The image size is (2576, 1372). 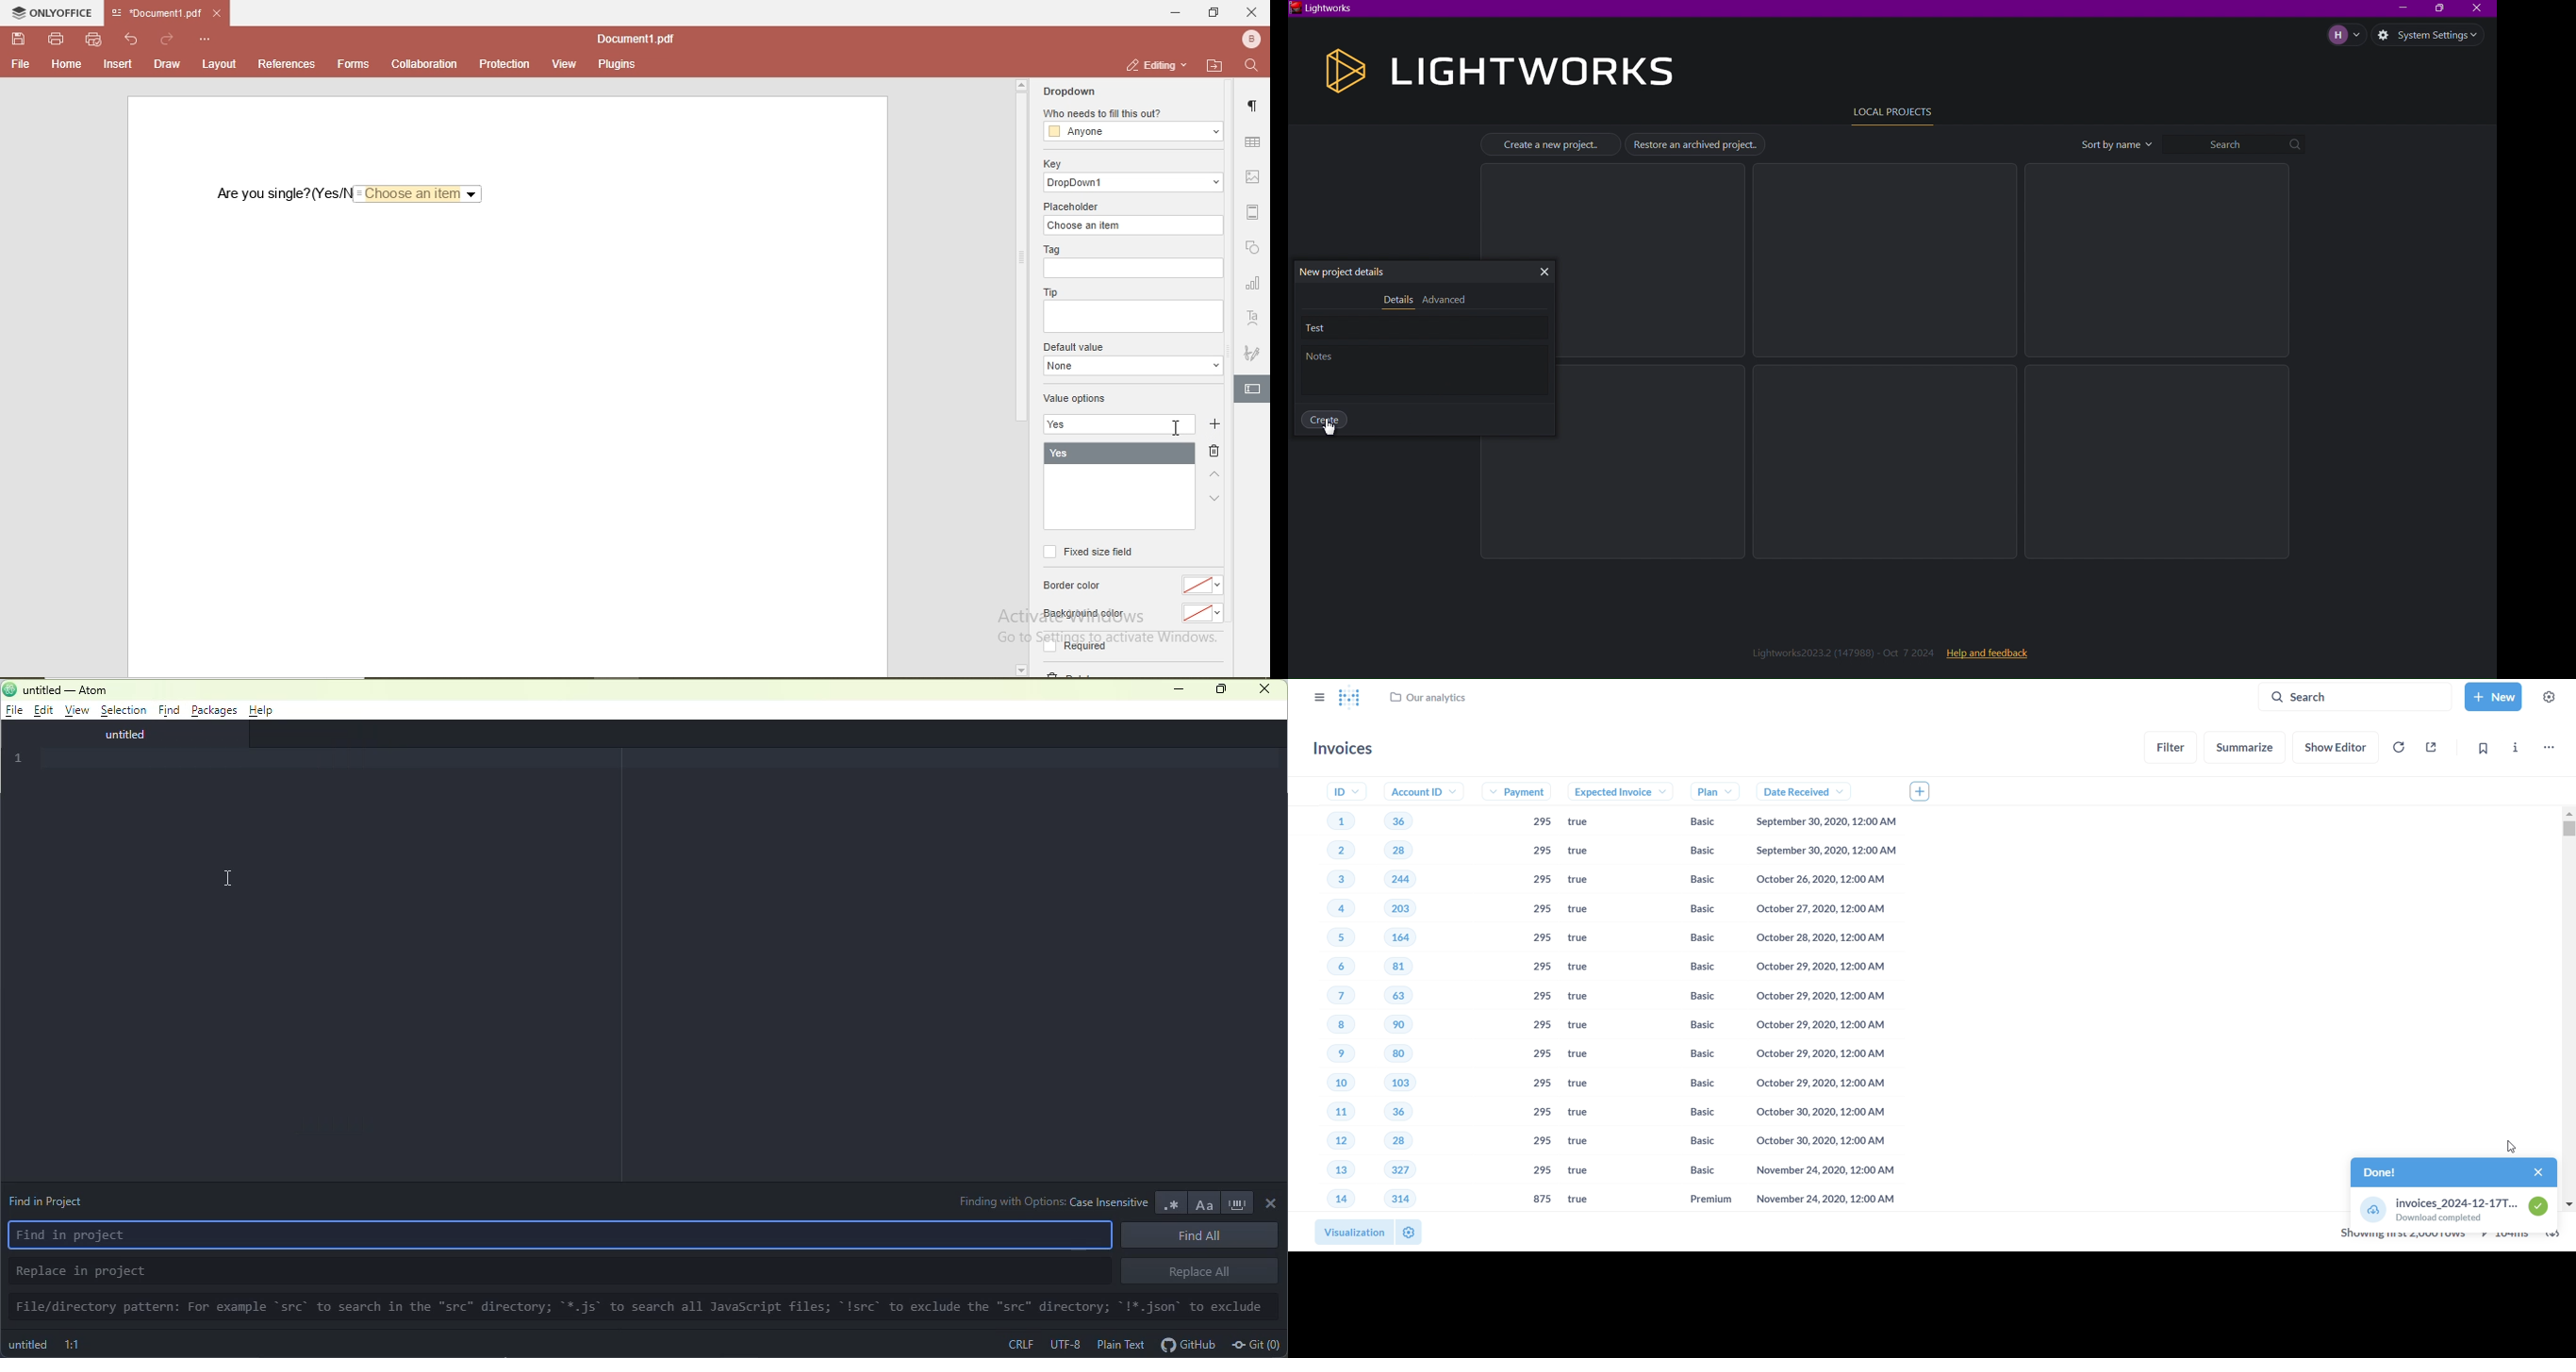 I want to click on table, so click(x=1252, y=143).